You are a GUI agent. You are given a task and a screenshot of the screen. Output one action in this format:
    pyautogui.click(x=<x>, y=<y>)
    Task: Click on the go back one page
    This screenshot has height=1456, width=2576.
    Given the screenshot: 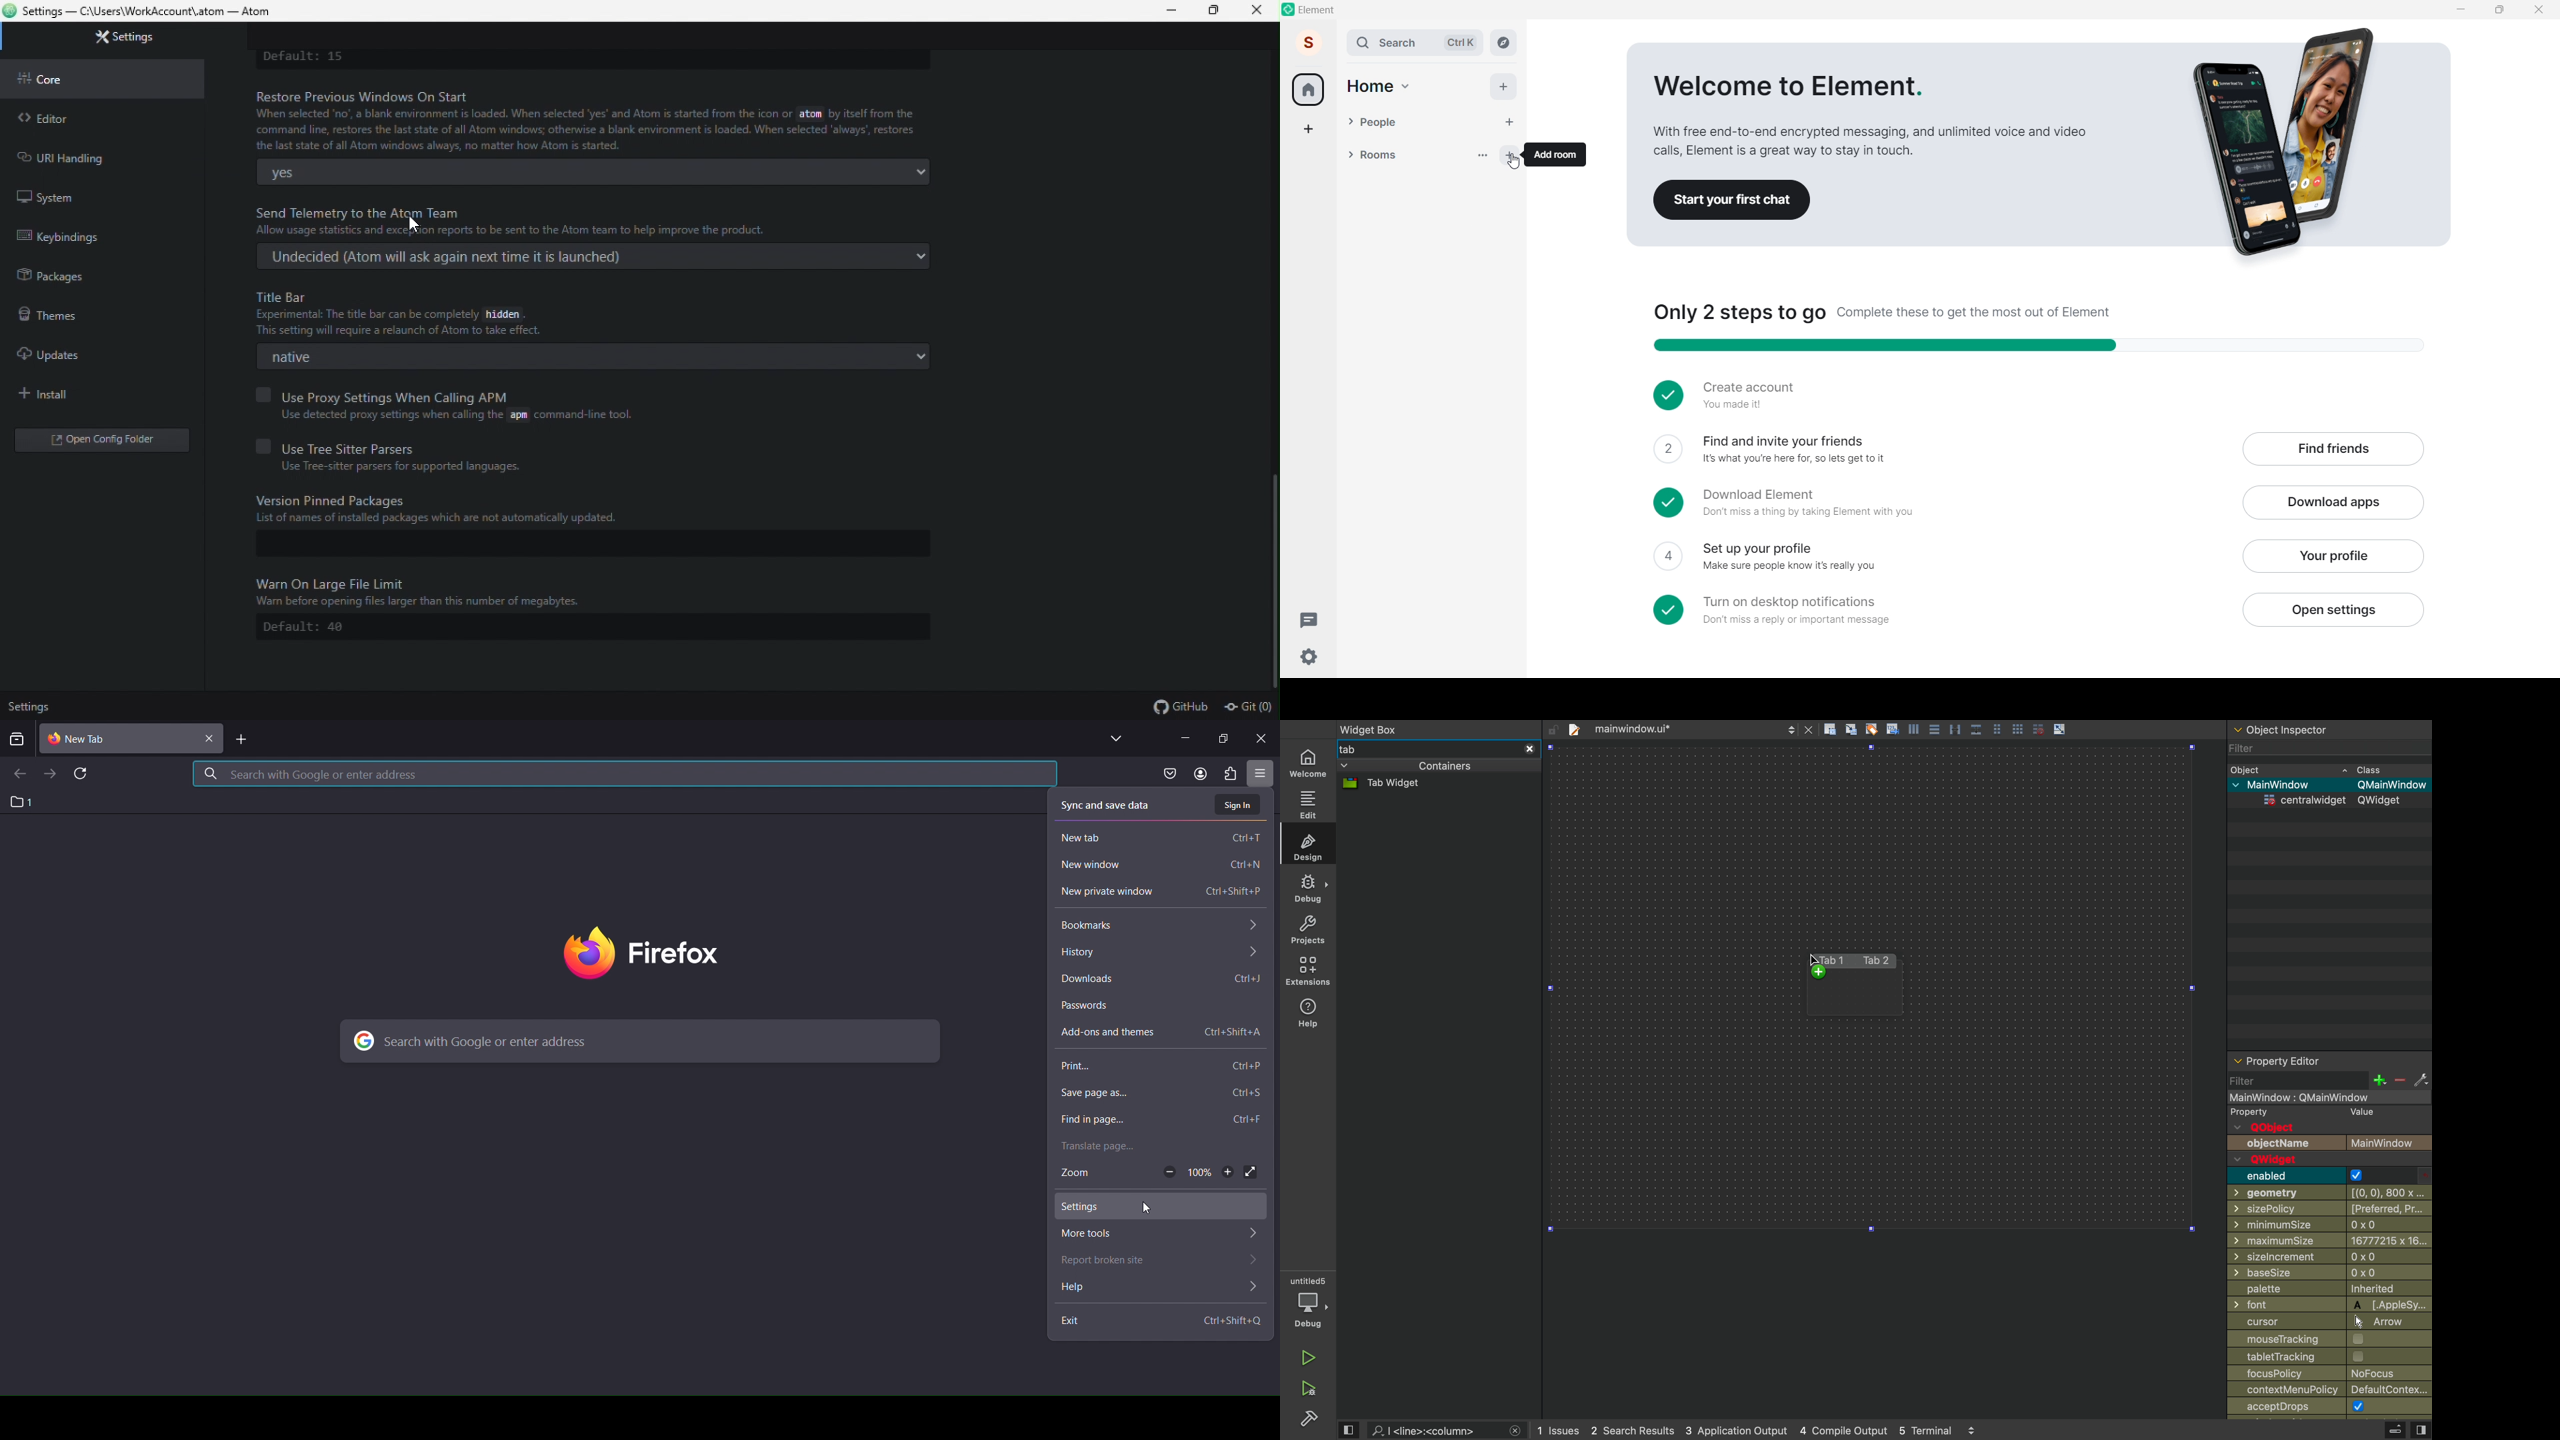 What is the action you would take?
    pyautogui.click(x=18, y=775)
    